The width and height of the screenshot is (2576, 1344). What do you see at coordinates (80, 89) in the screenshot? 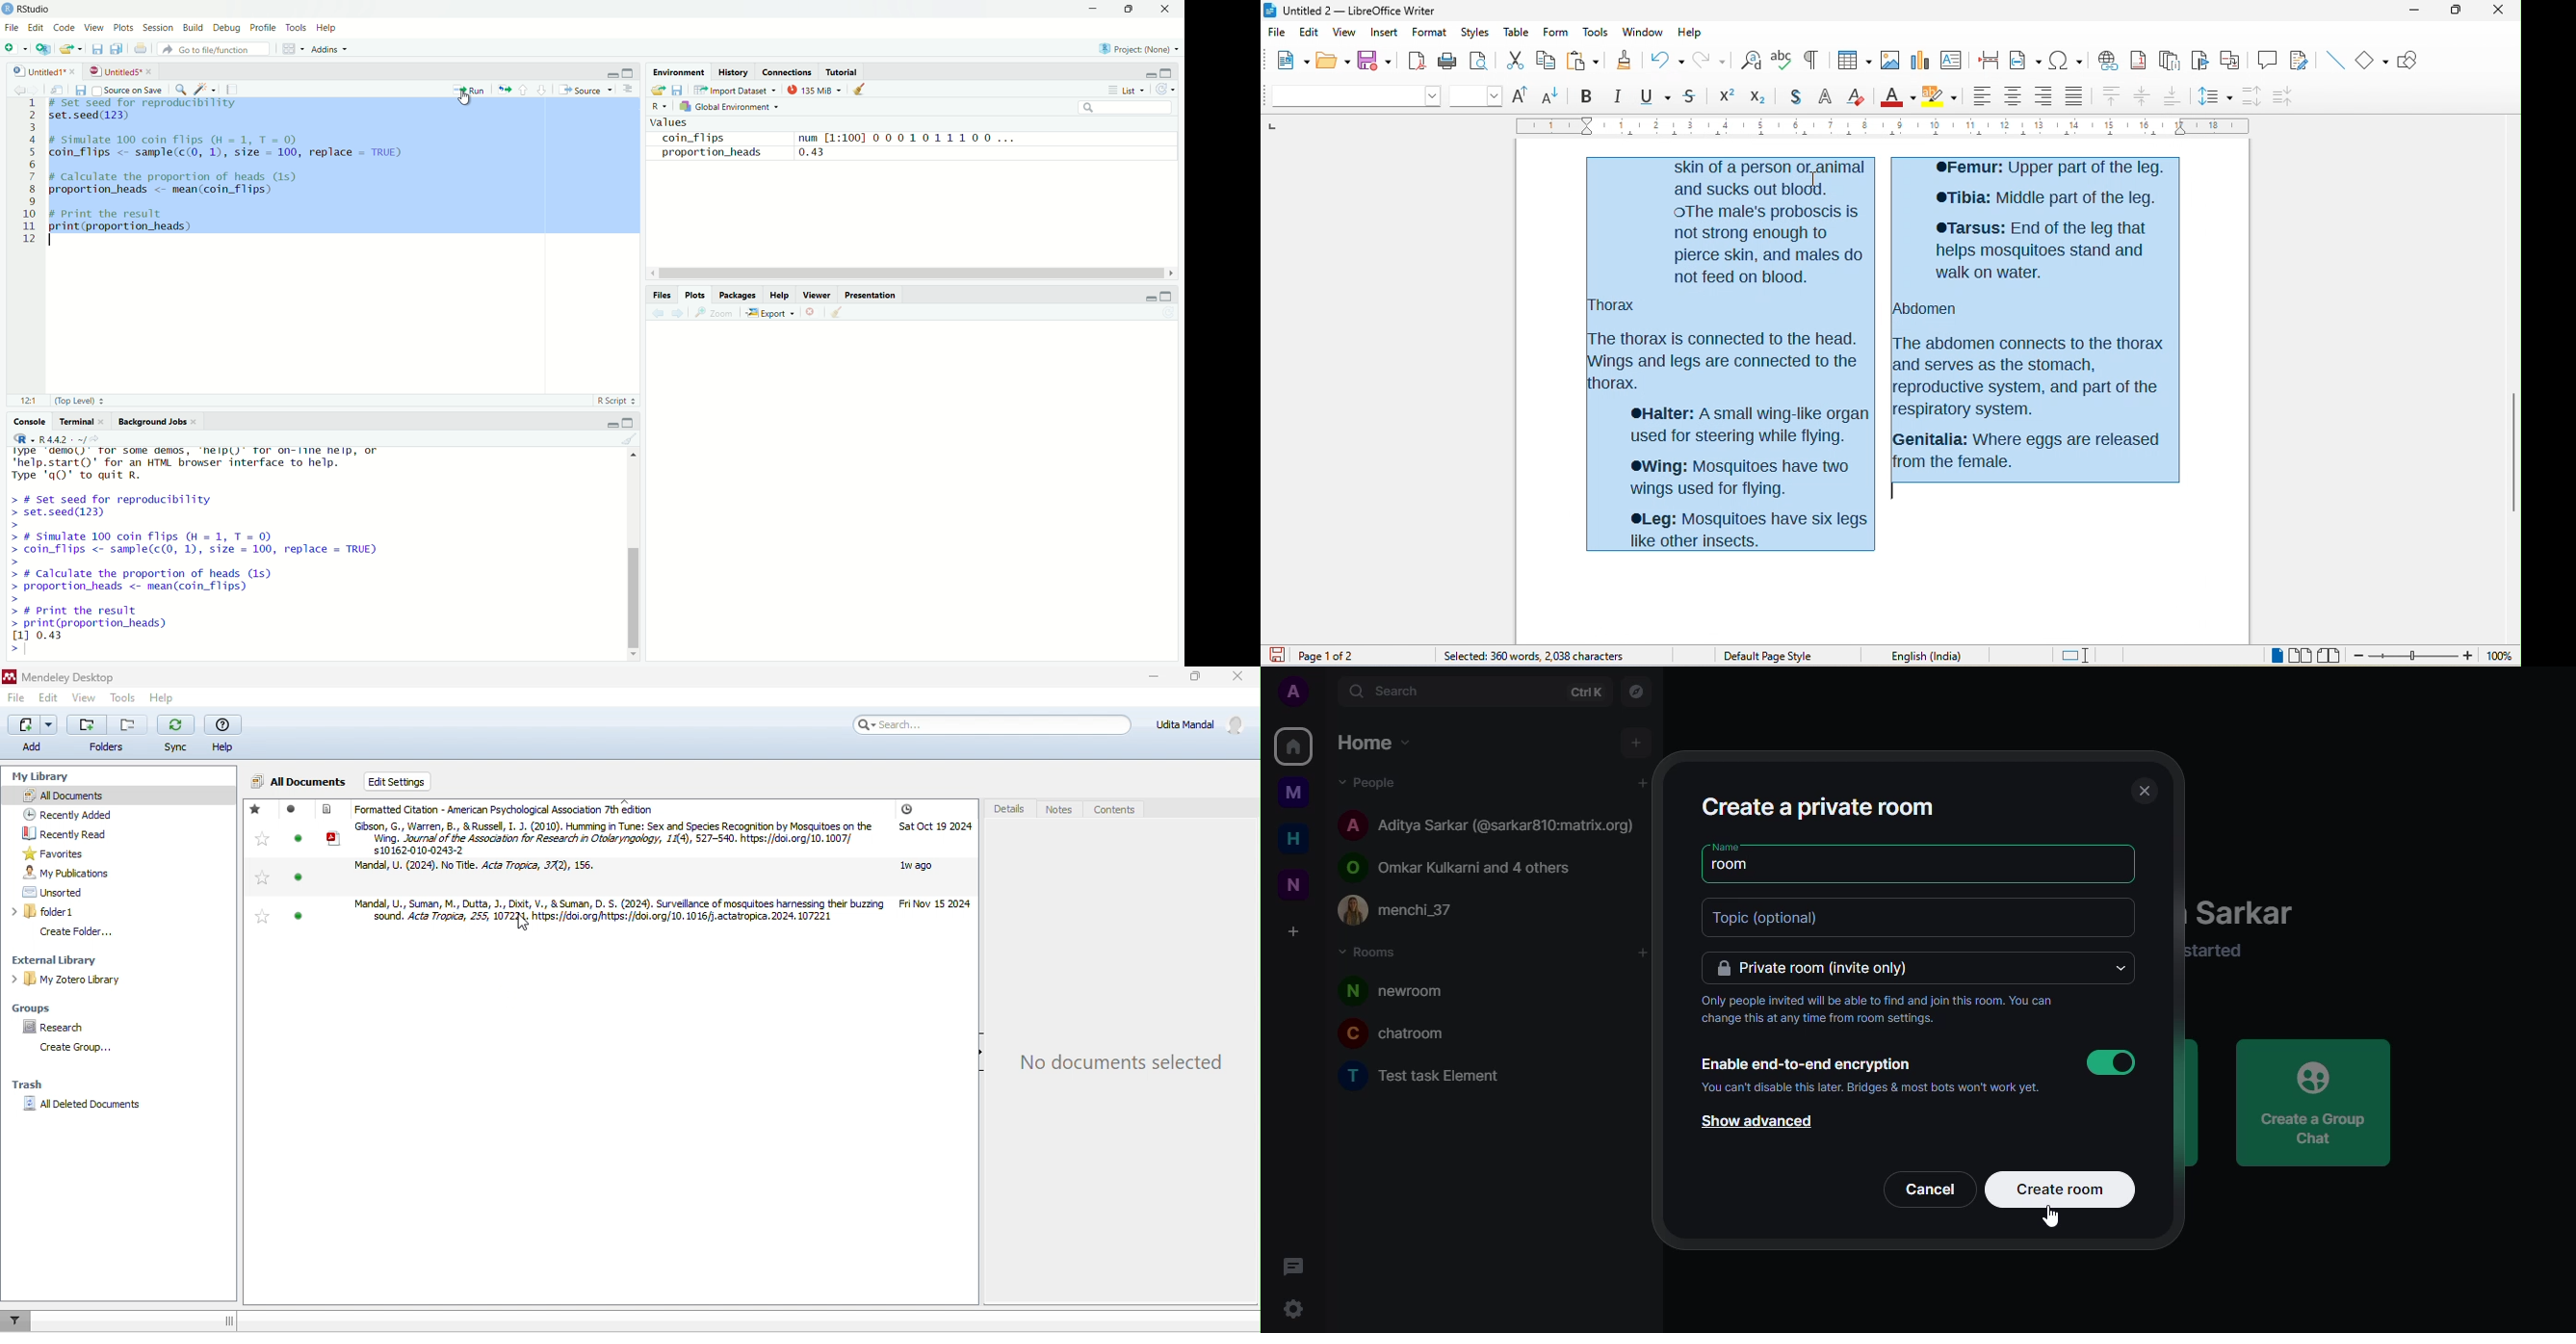
I see `save current document` at bounding box center [80, 89].